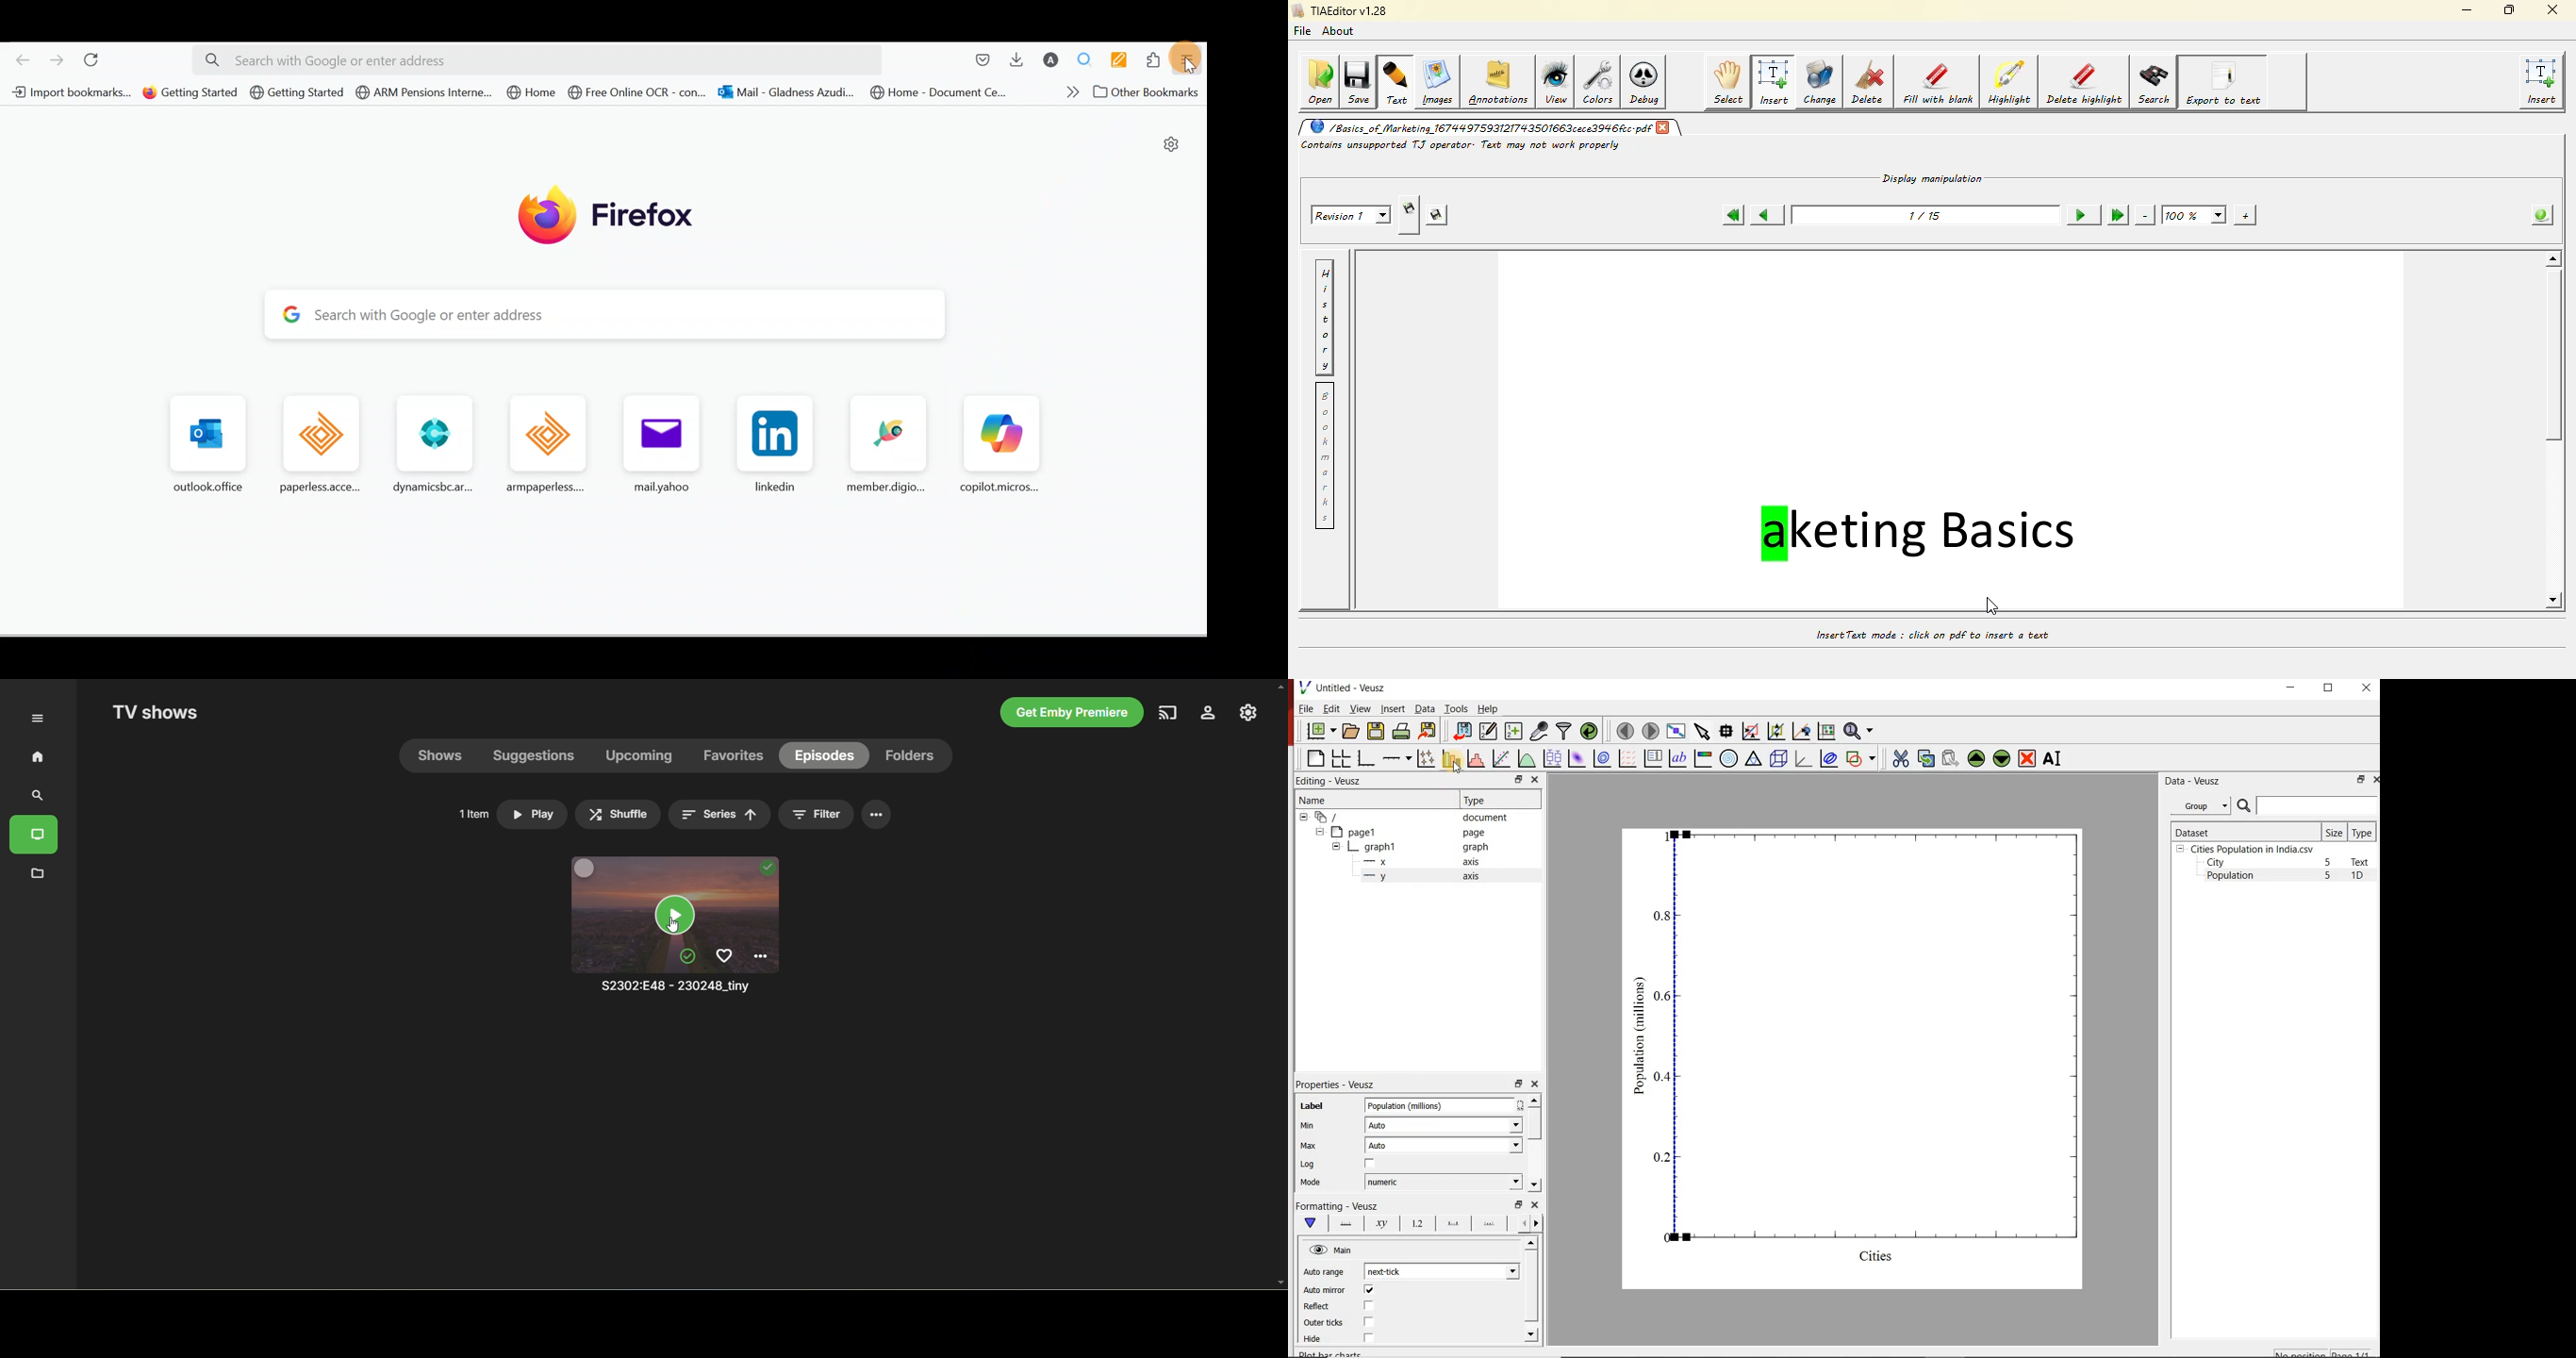  What do you see at coordinates (1443, 1105) in the screenshot?
I see `Population (millions)` at bounding box center [1443, 1105].